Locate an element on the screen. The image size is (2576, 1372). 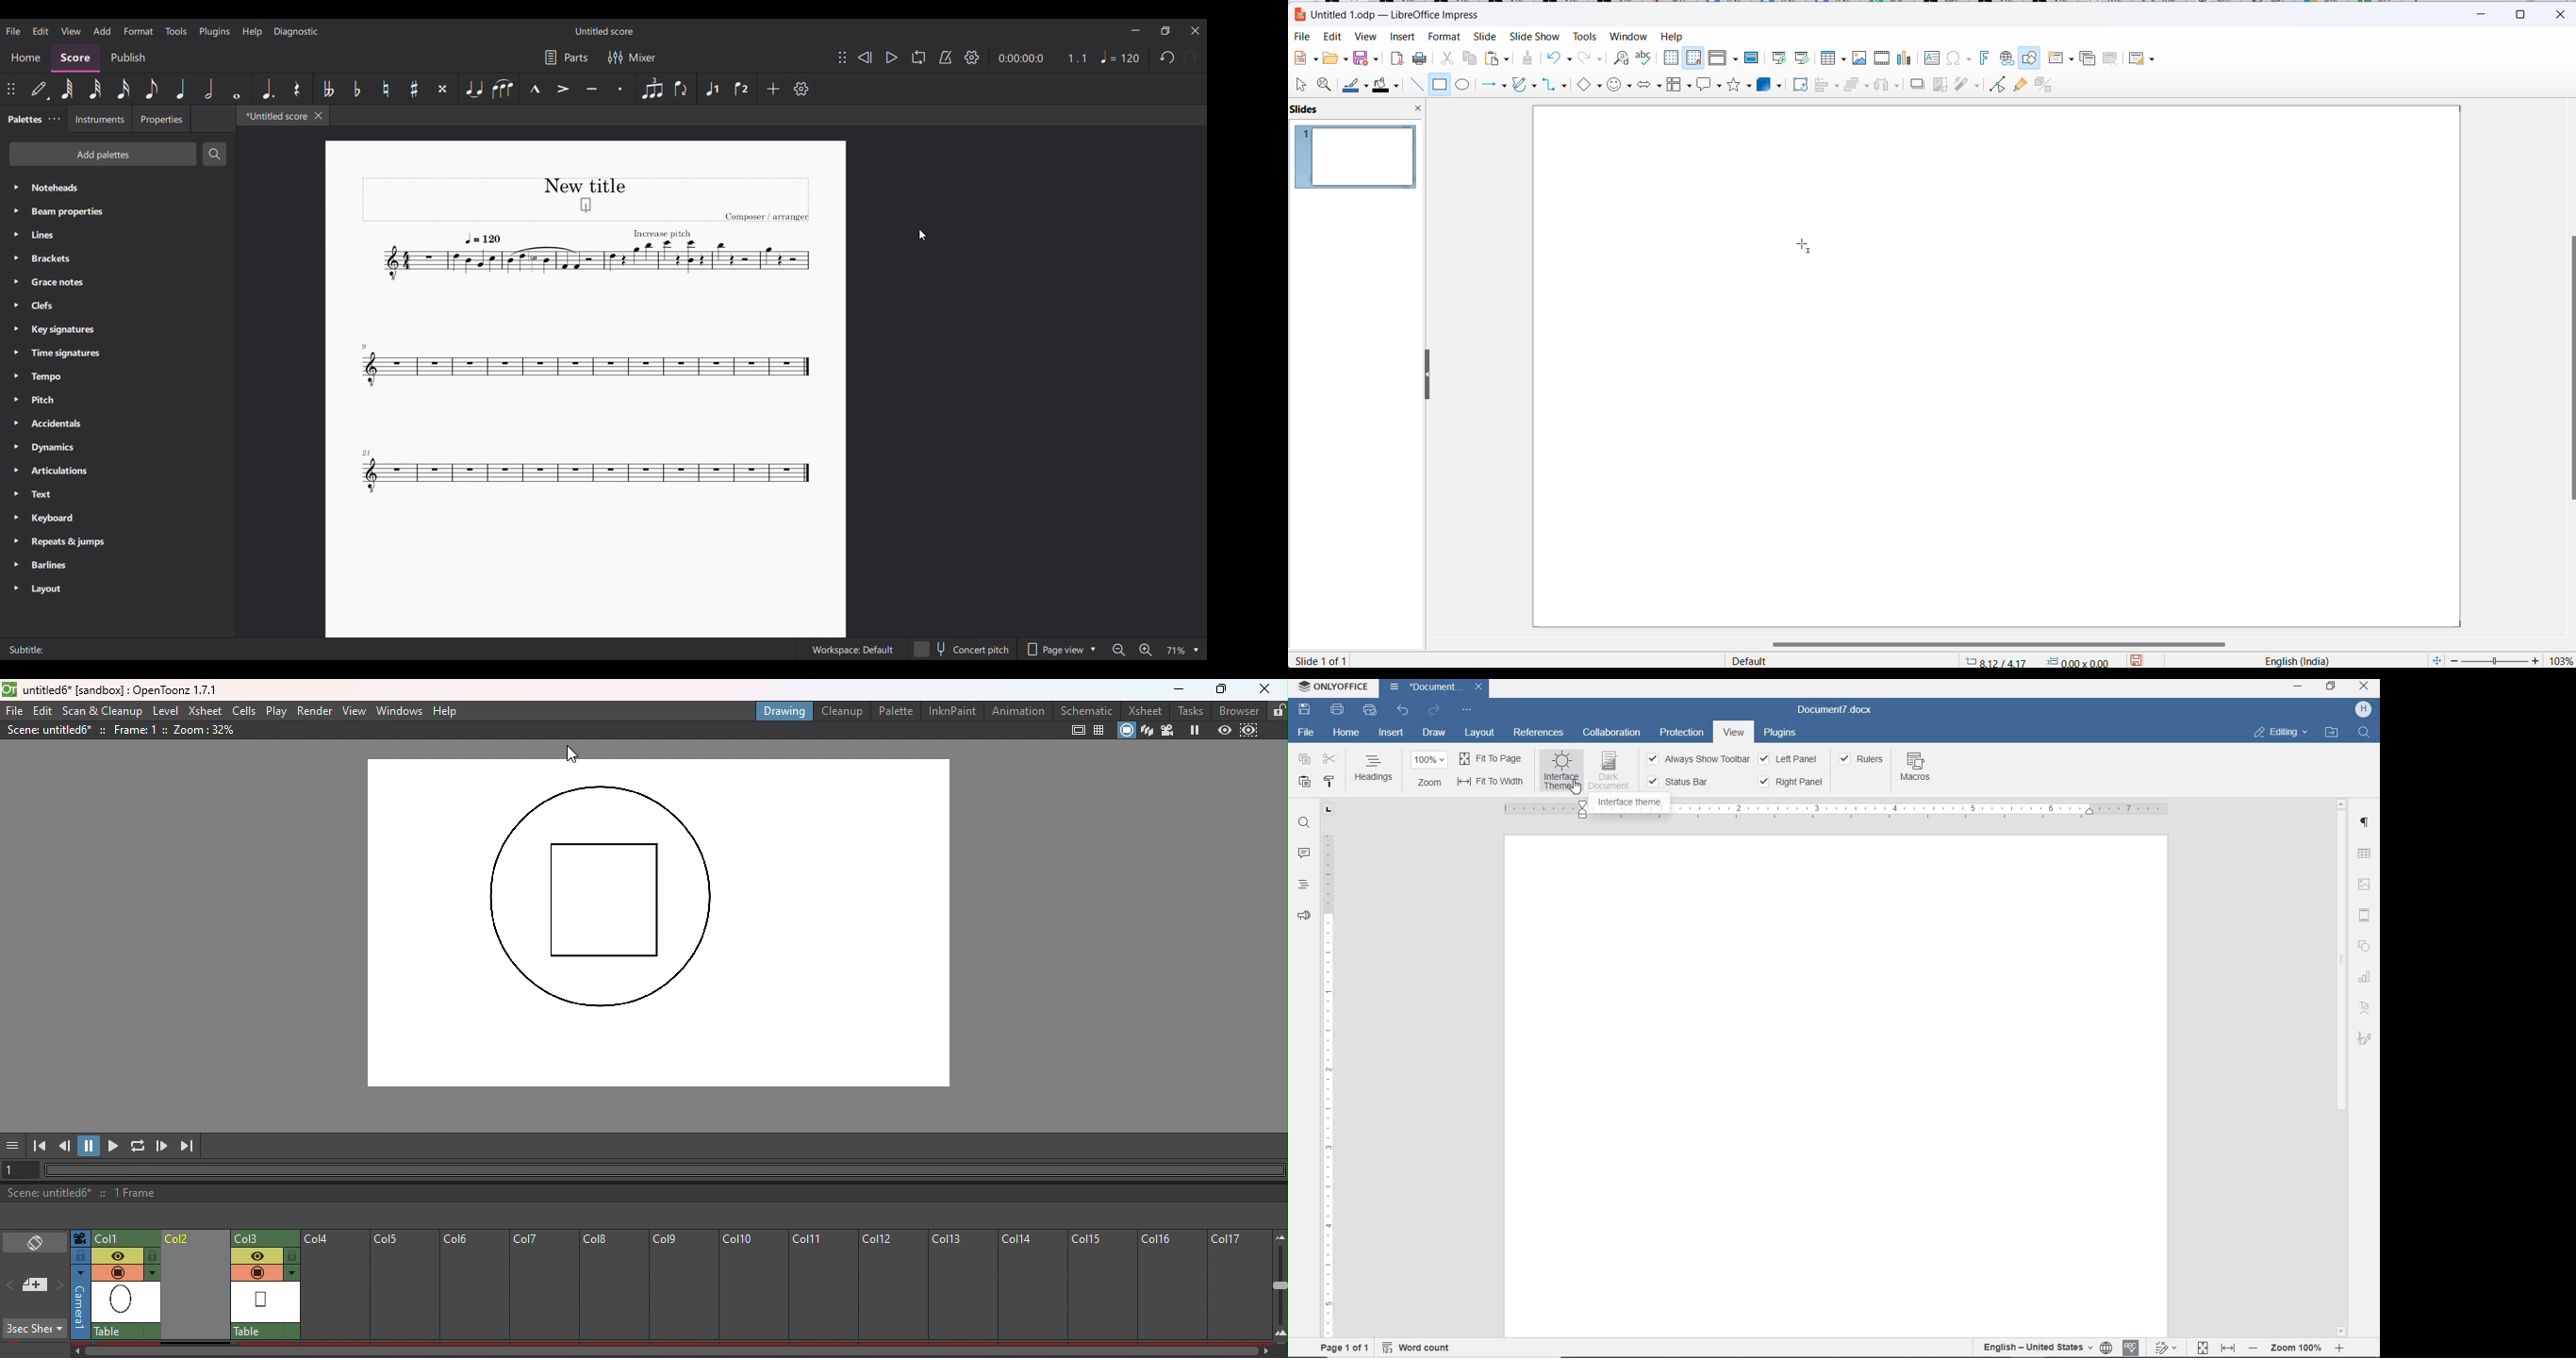
fill options is located at coordinates (1334, 58).